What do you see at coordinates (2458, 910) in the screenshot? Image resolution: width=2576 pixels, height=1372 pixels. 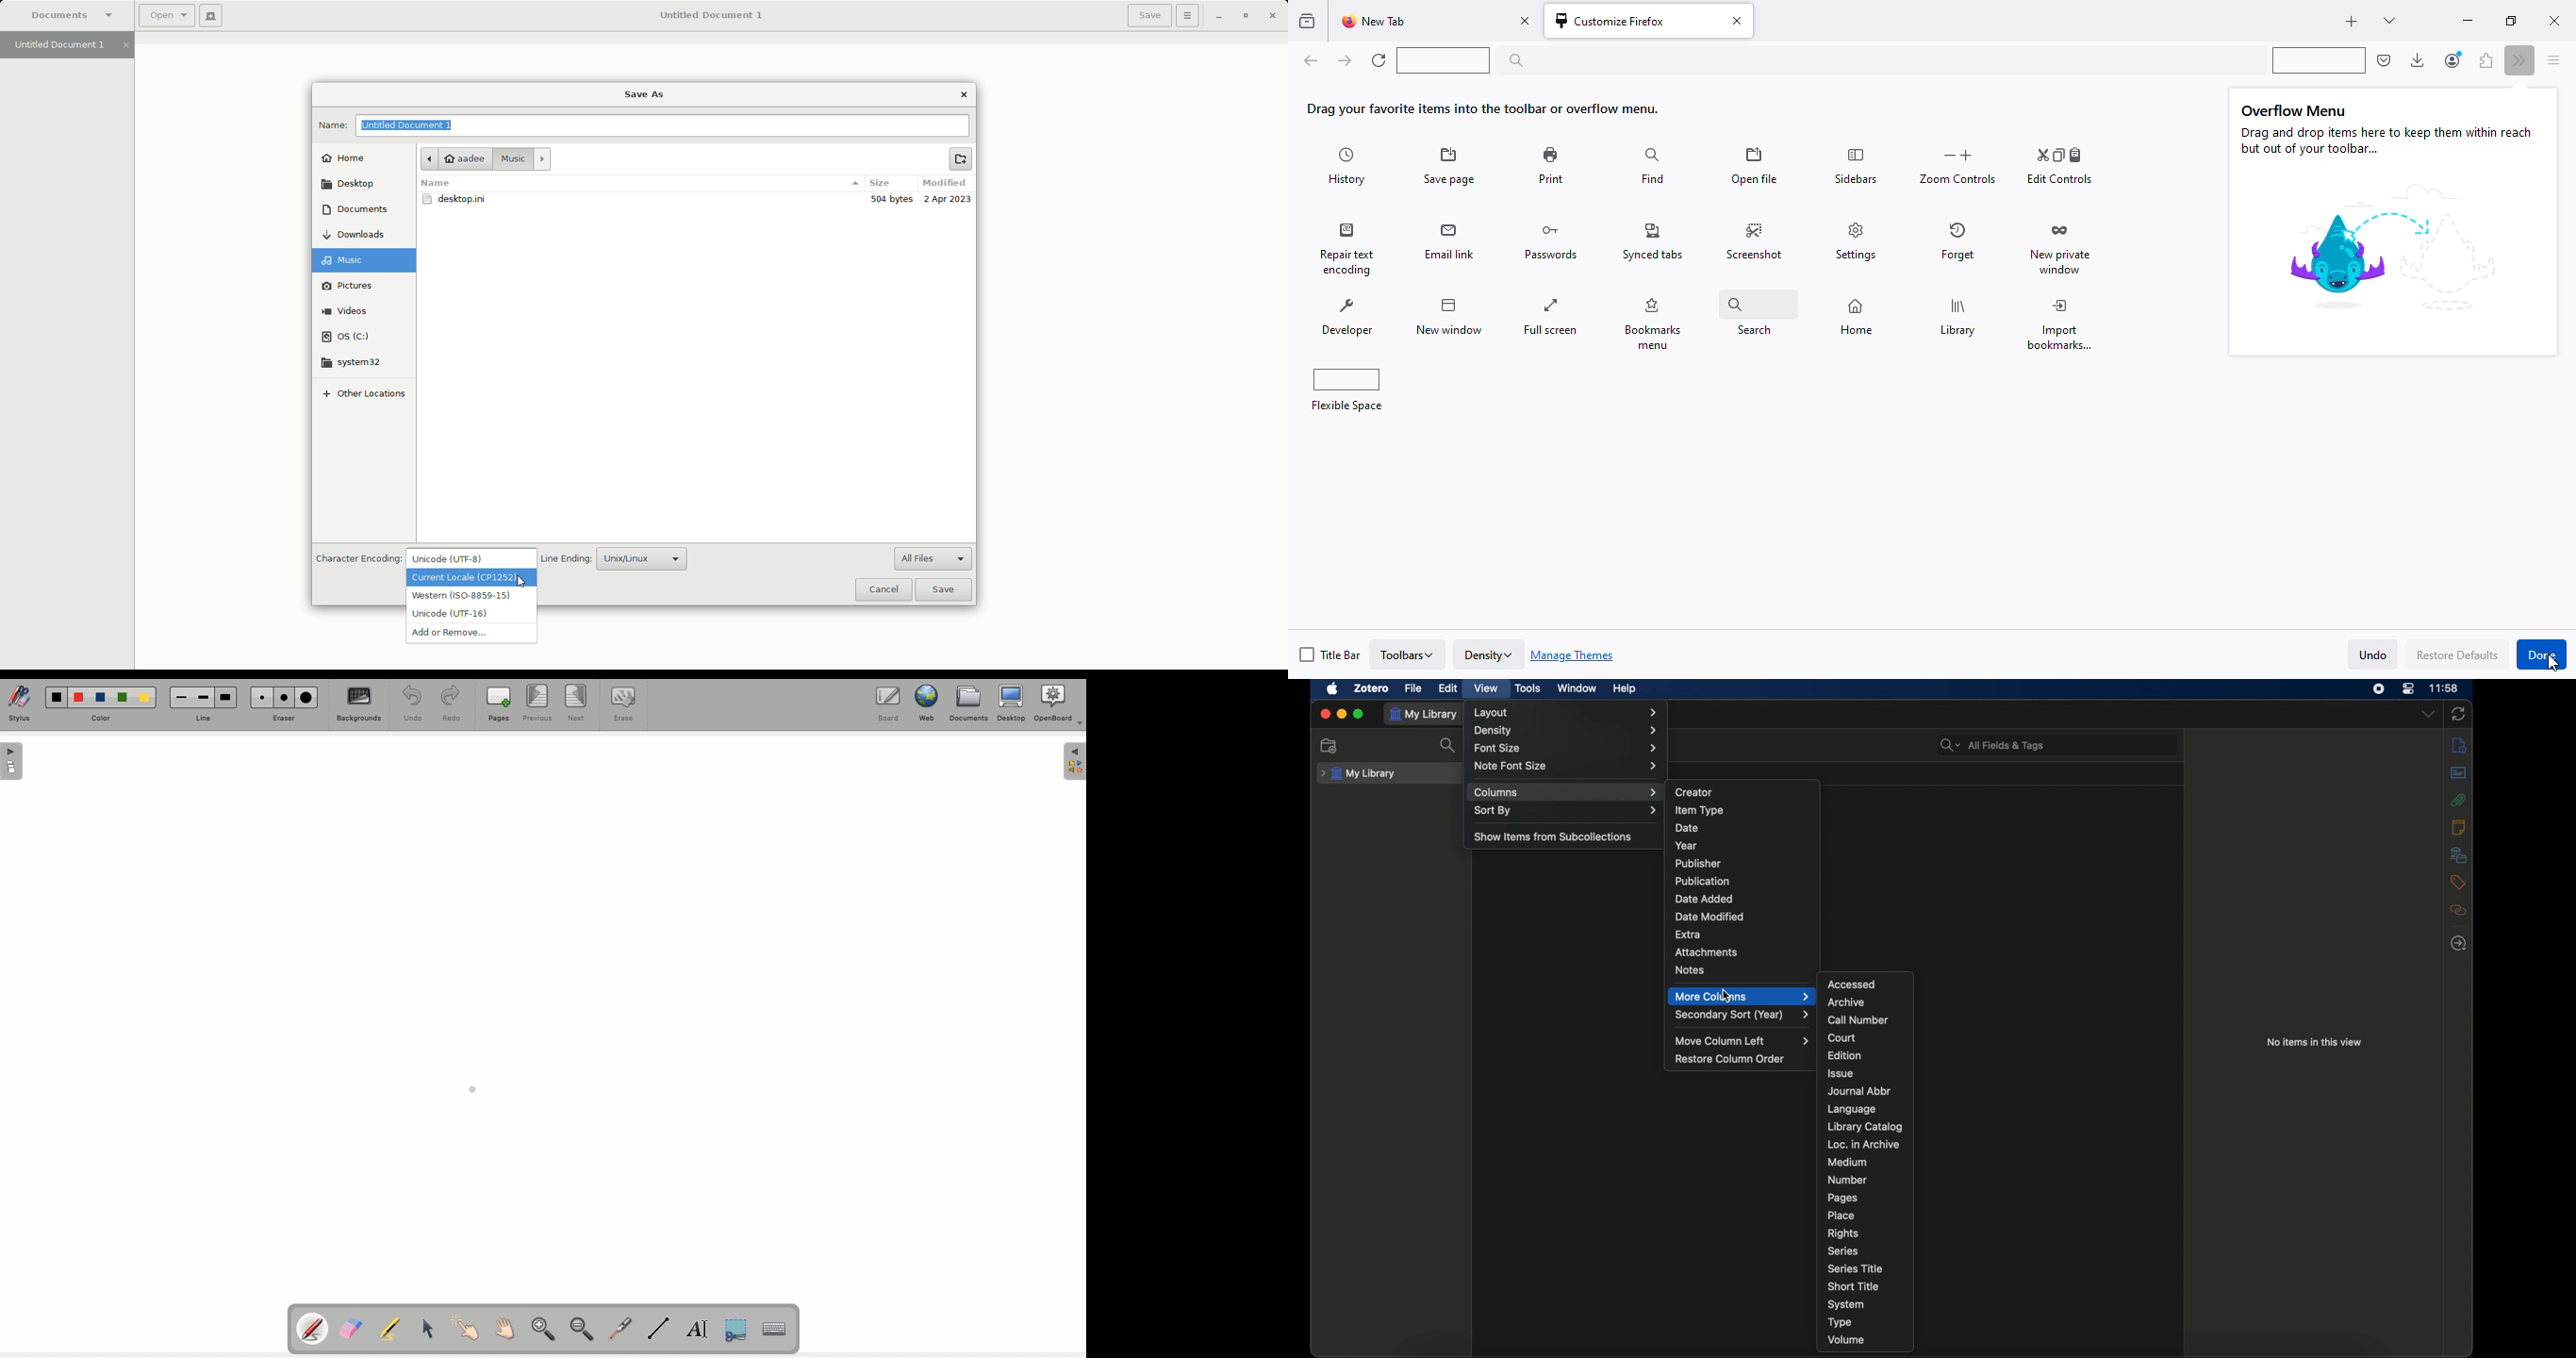 I see `related` at bounding box center [2458, 910].